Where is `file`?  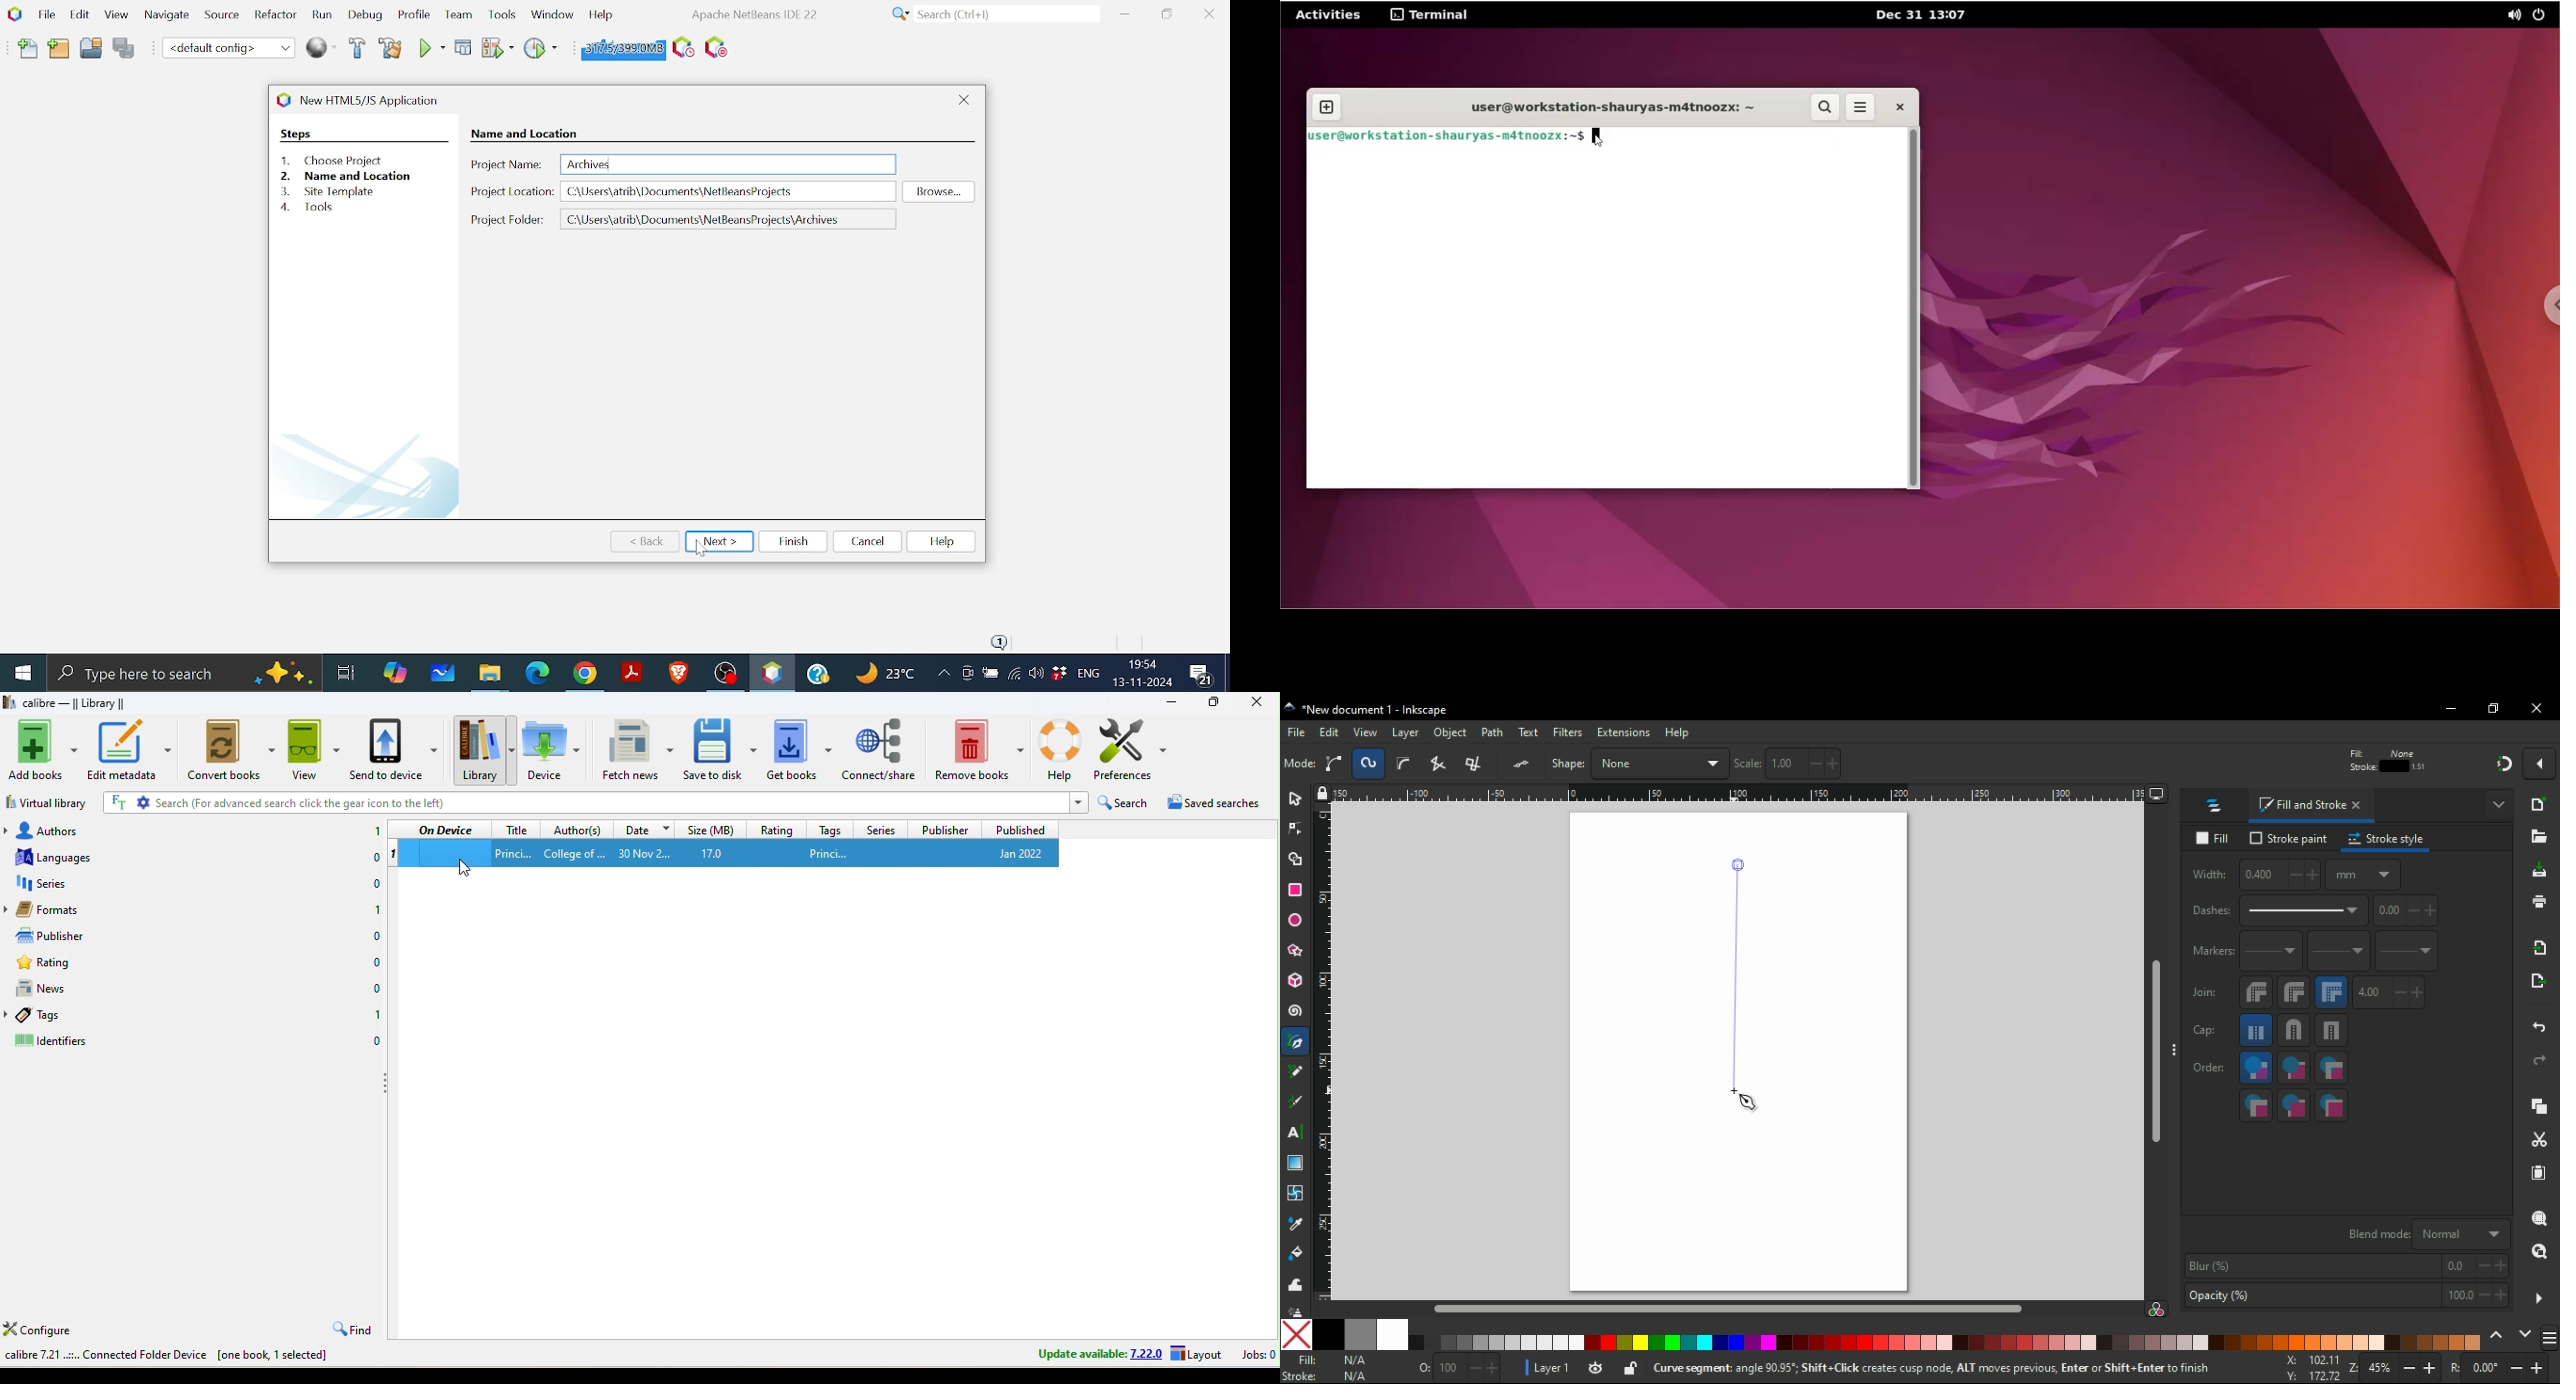 file is located at coordinates (1298, 732).